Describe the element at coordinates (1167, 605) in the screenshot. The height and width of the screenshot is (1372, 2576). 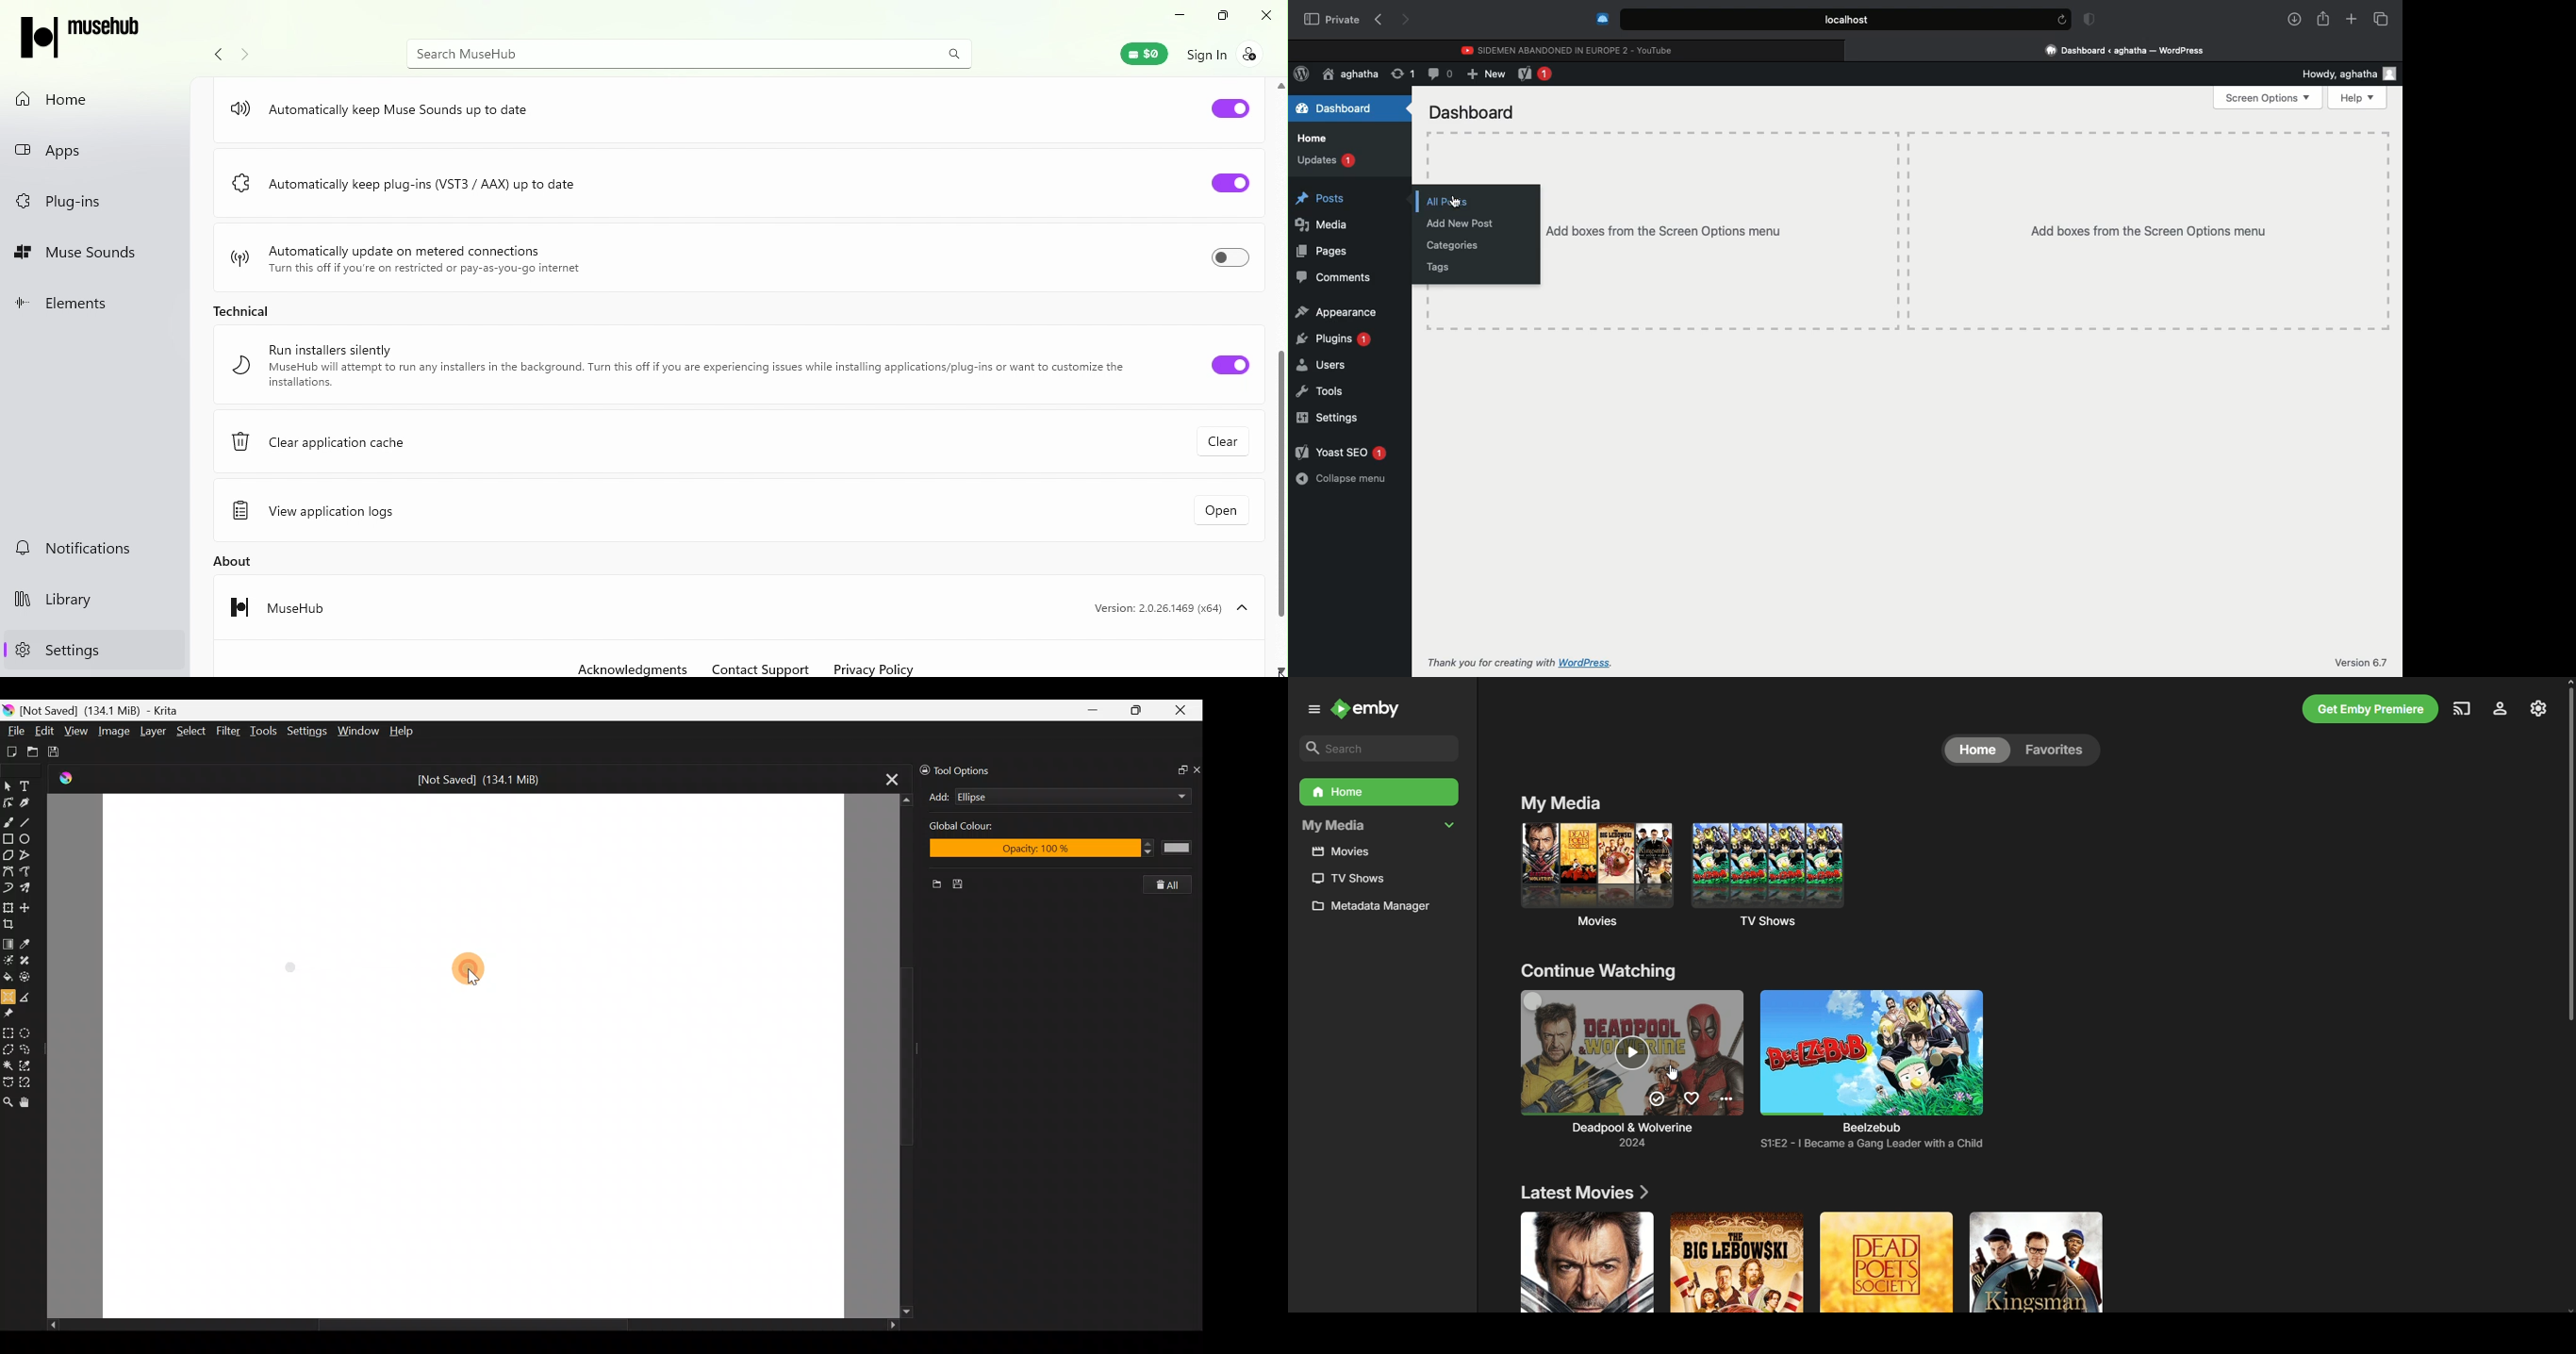
I see `Version` at that location.